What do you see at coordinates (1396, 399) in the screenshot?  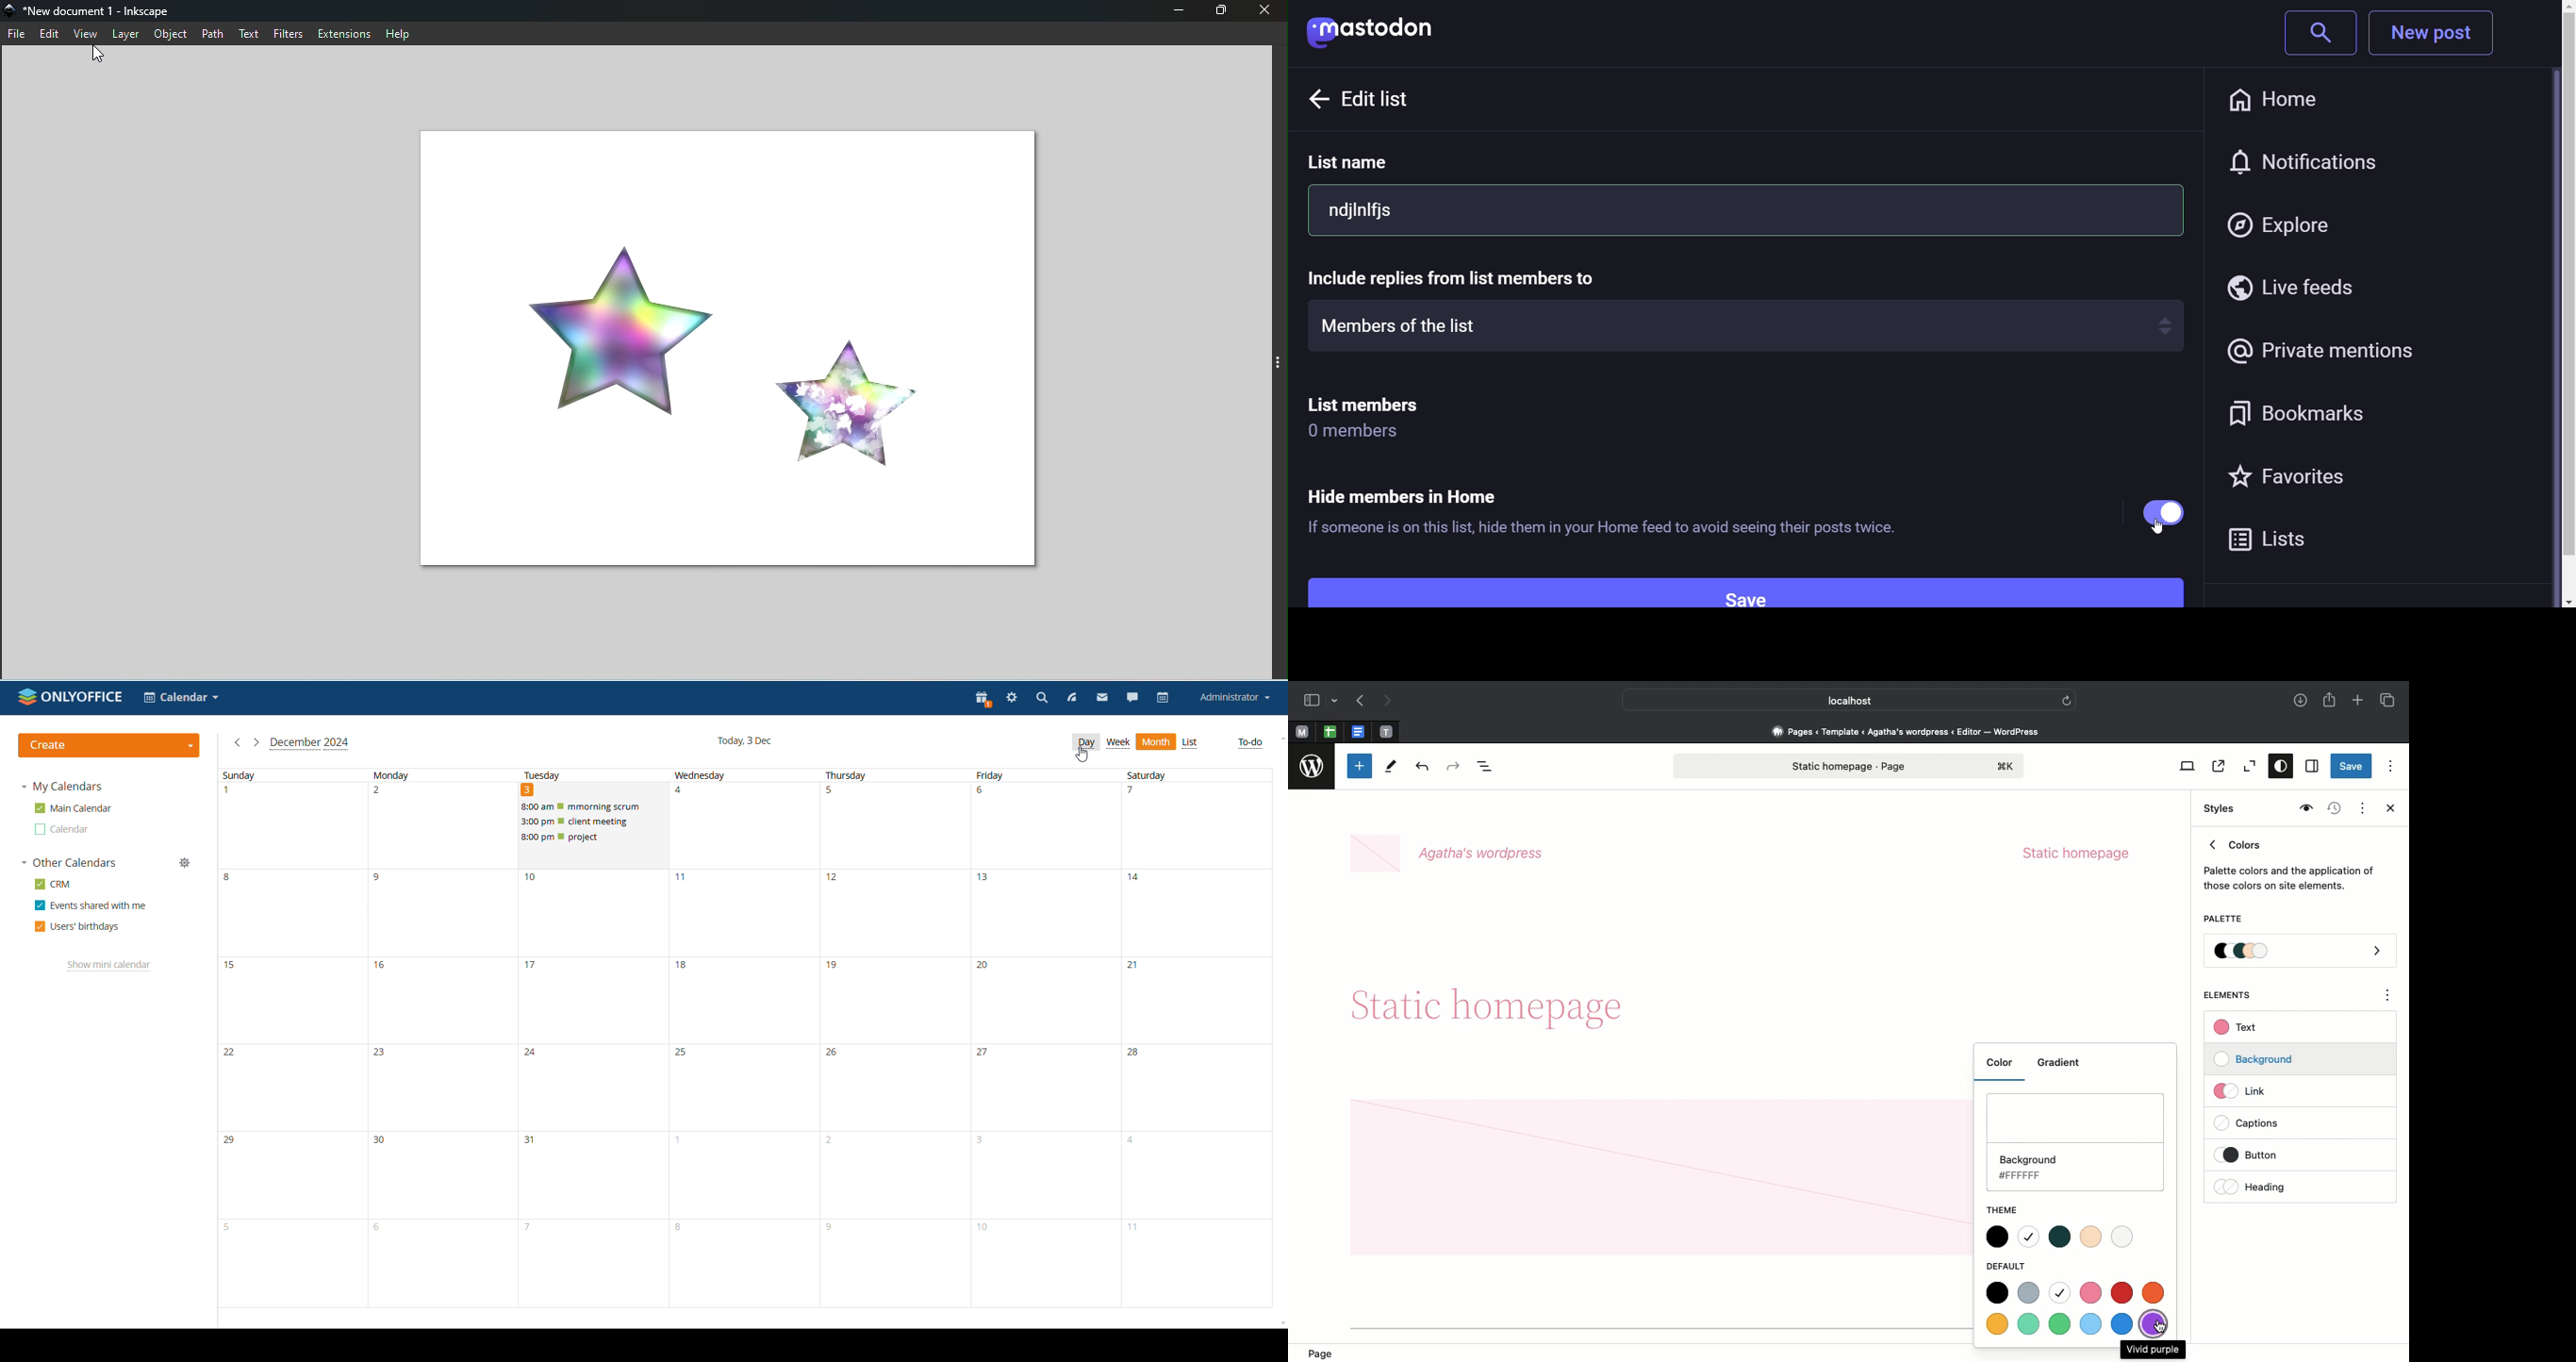 I see `list members` at bounding box center [1396, 399].